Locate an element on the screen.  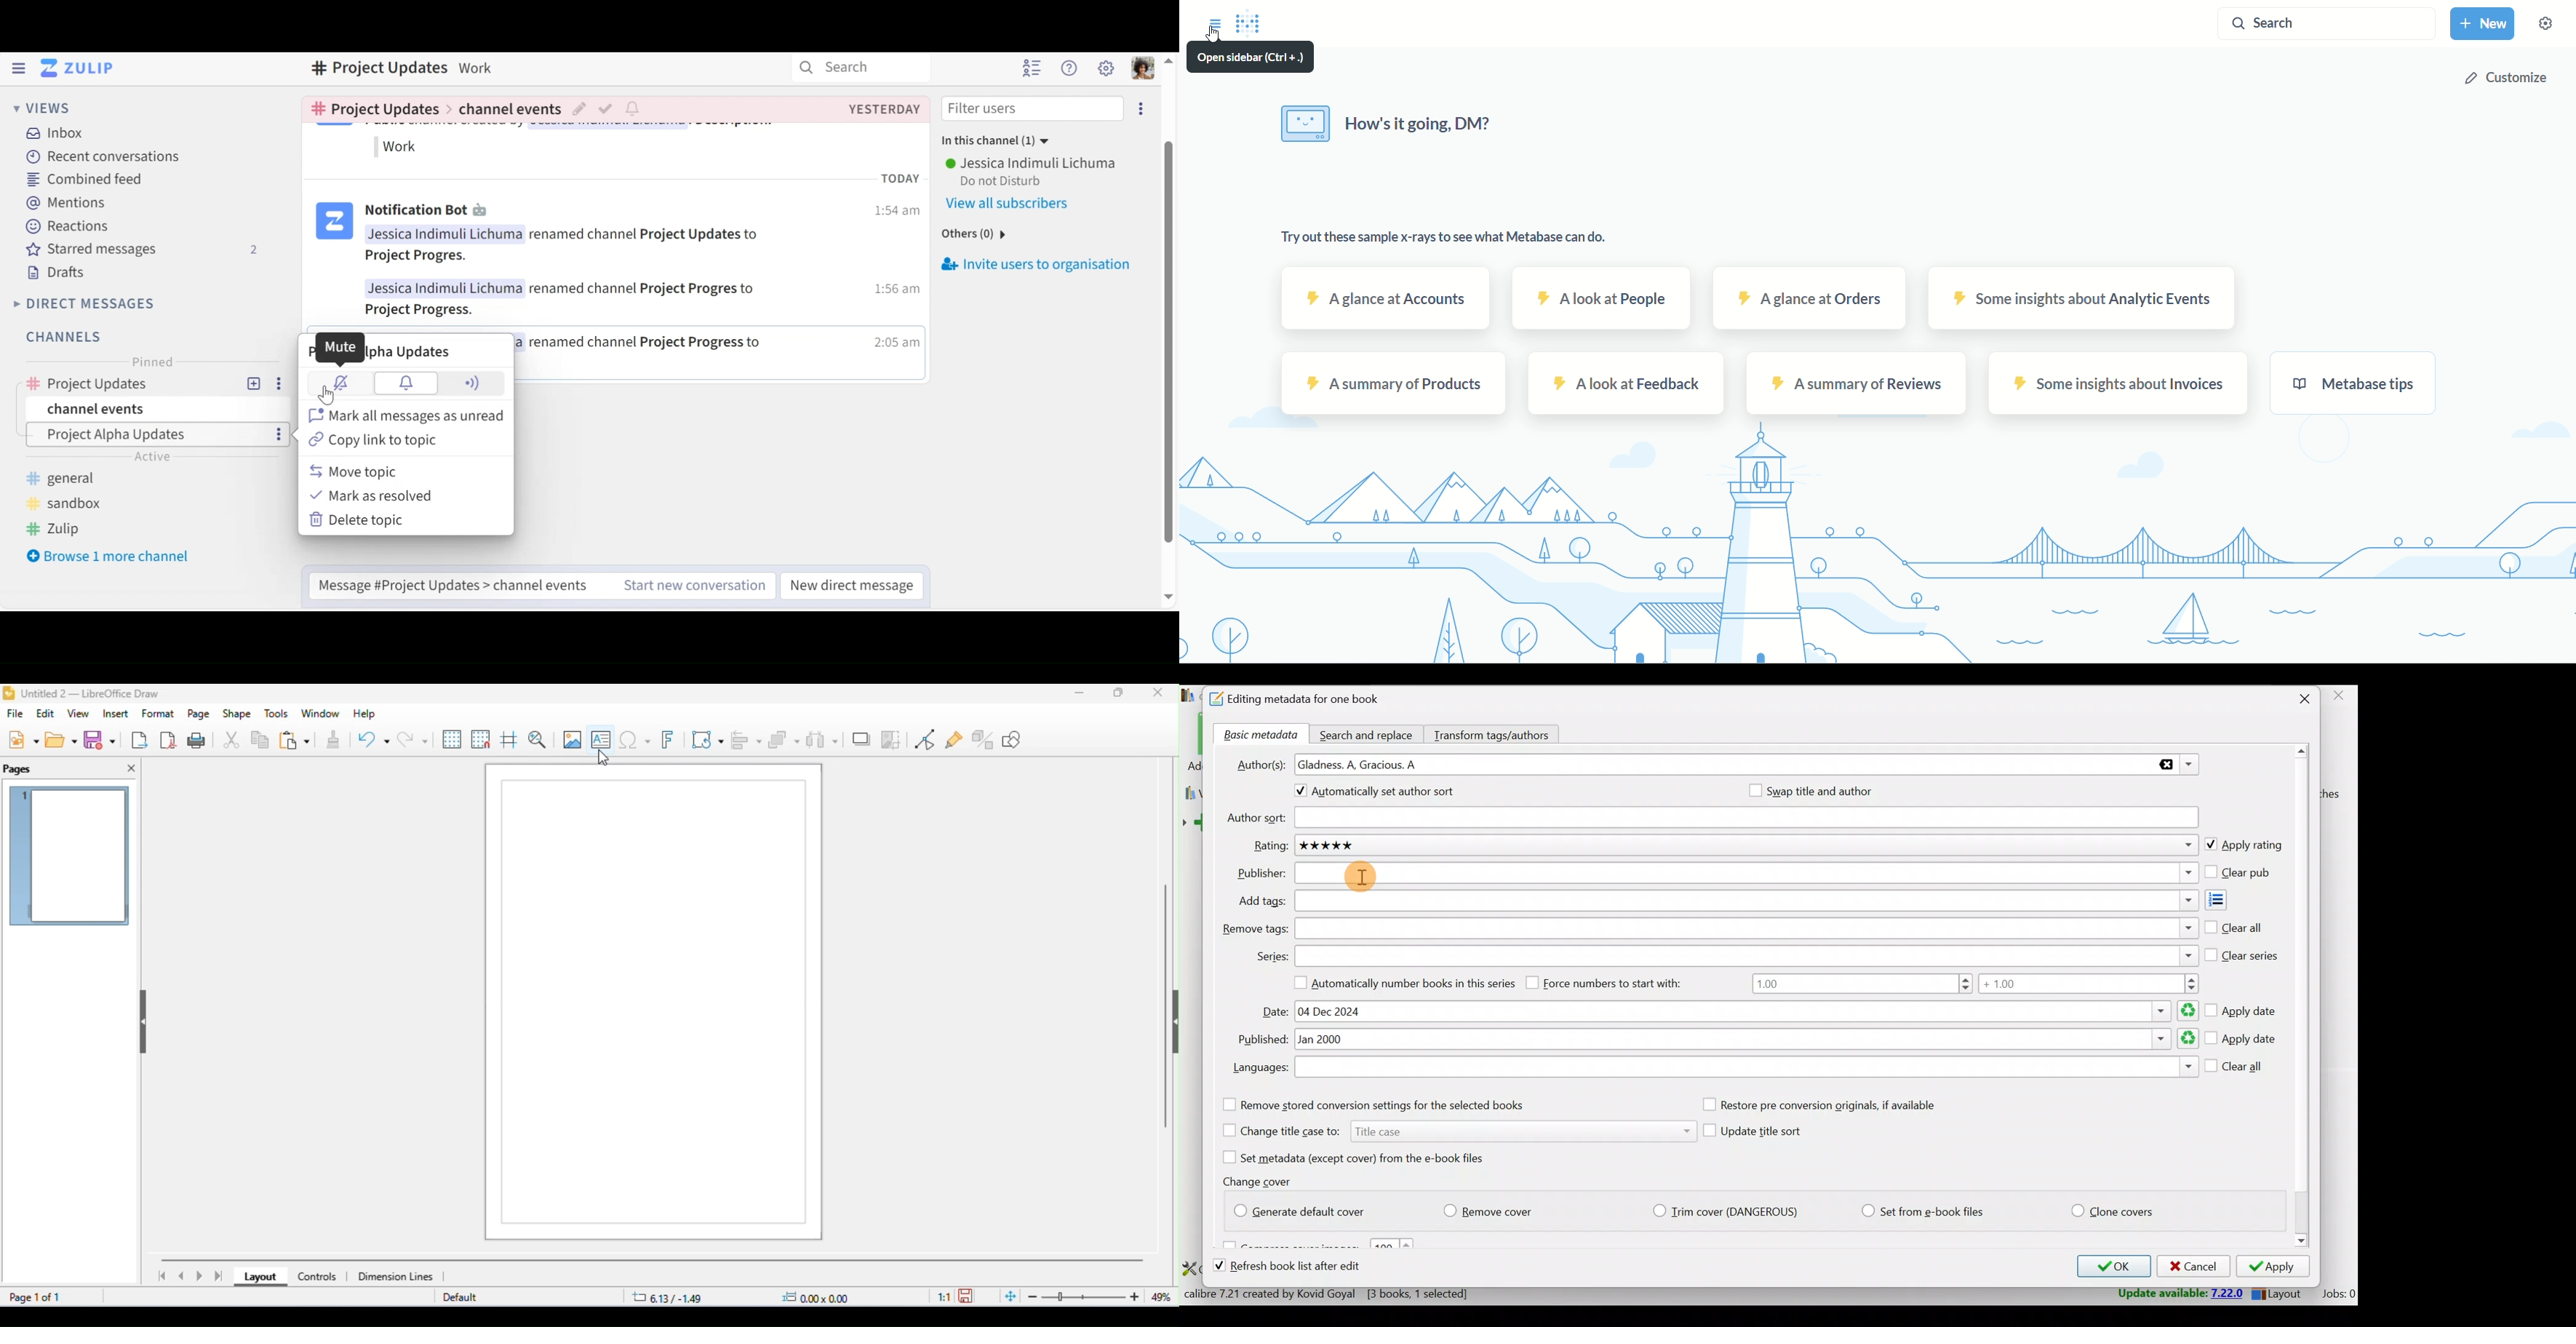
edit is located at coordinates (47, 713).